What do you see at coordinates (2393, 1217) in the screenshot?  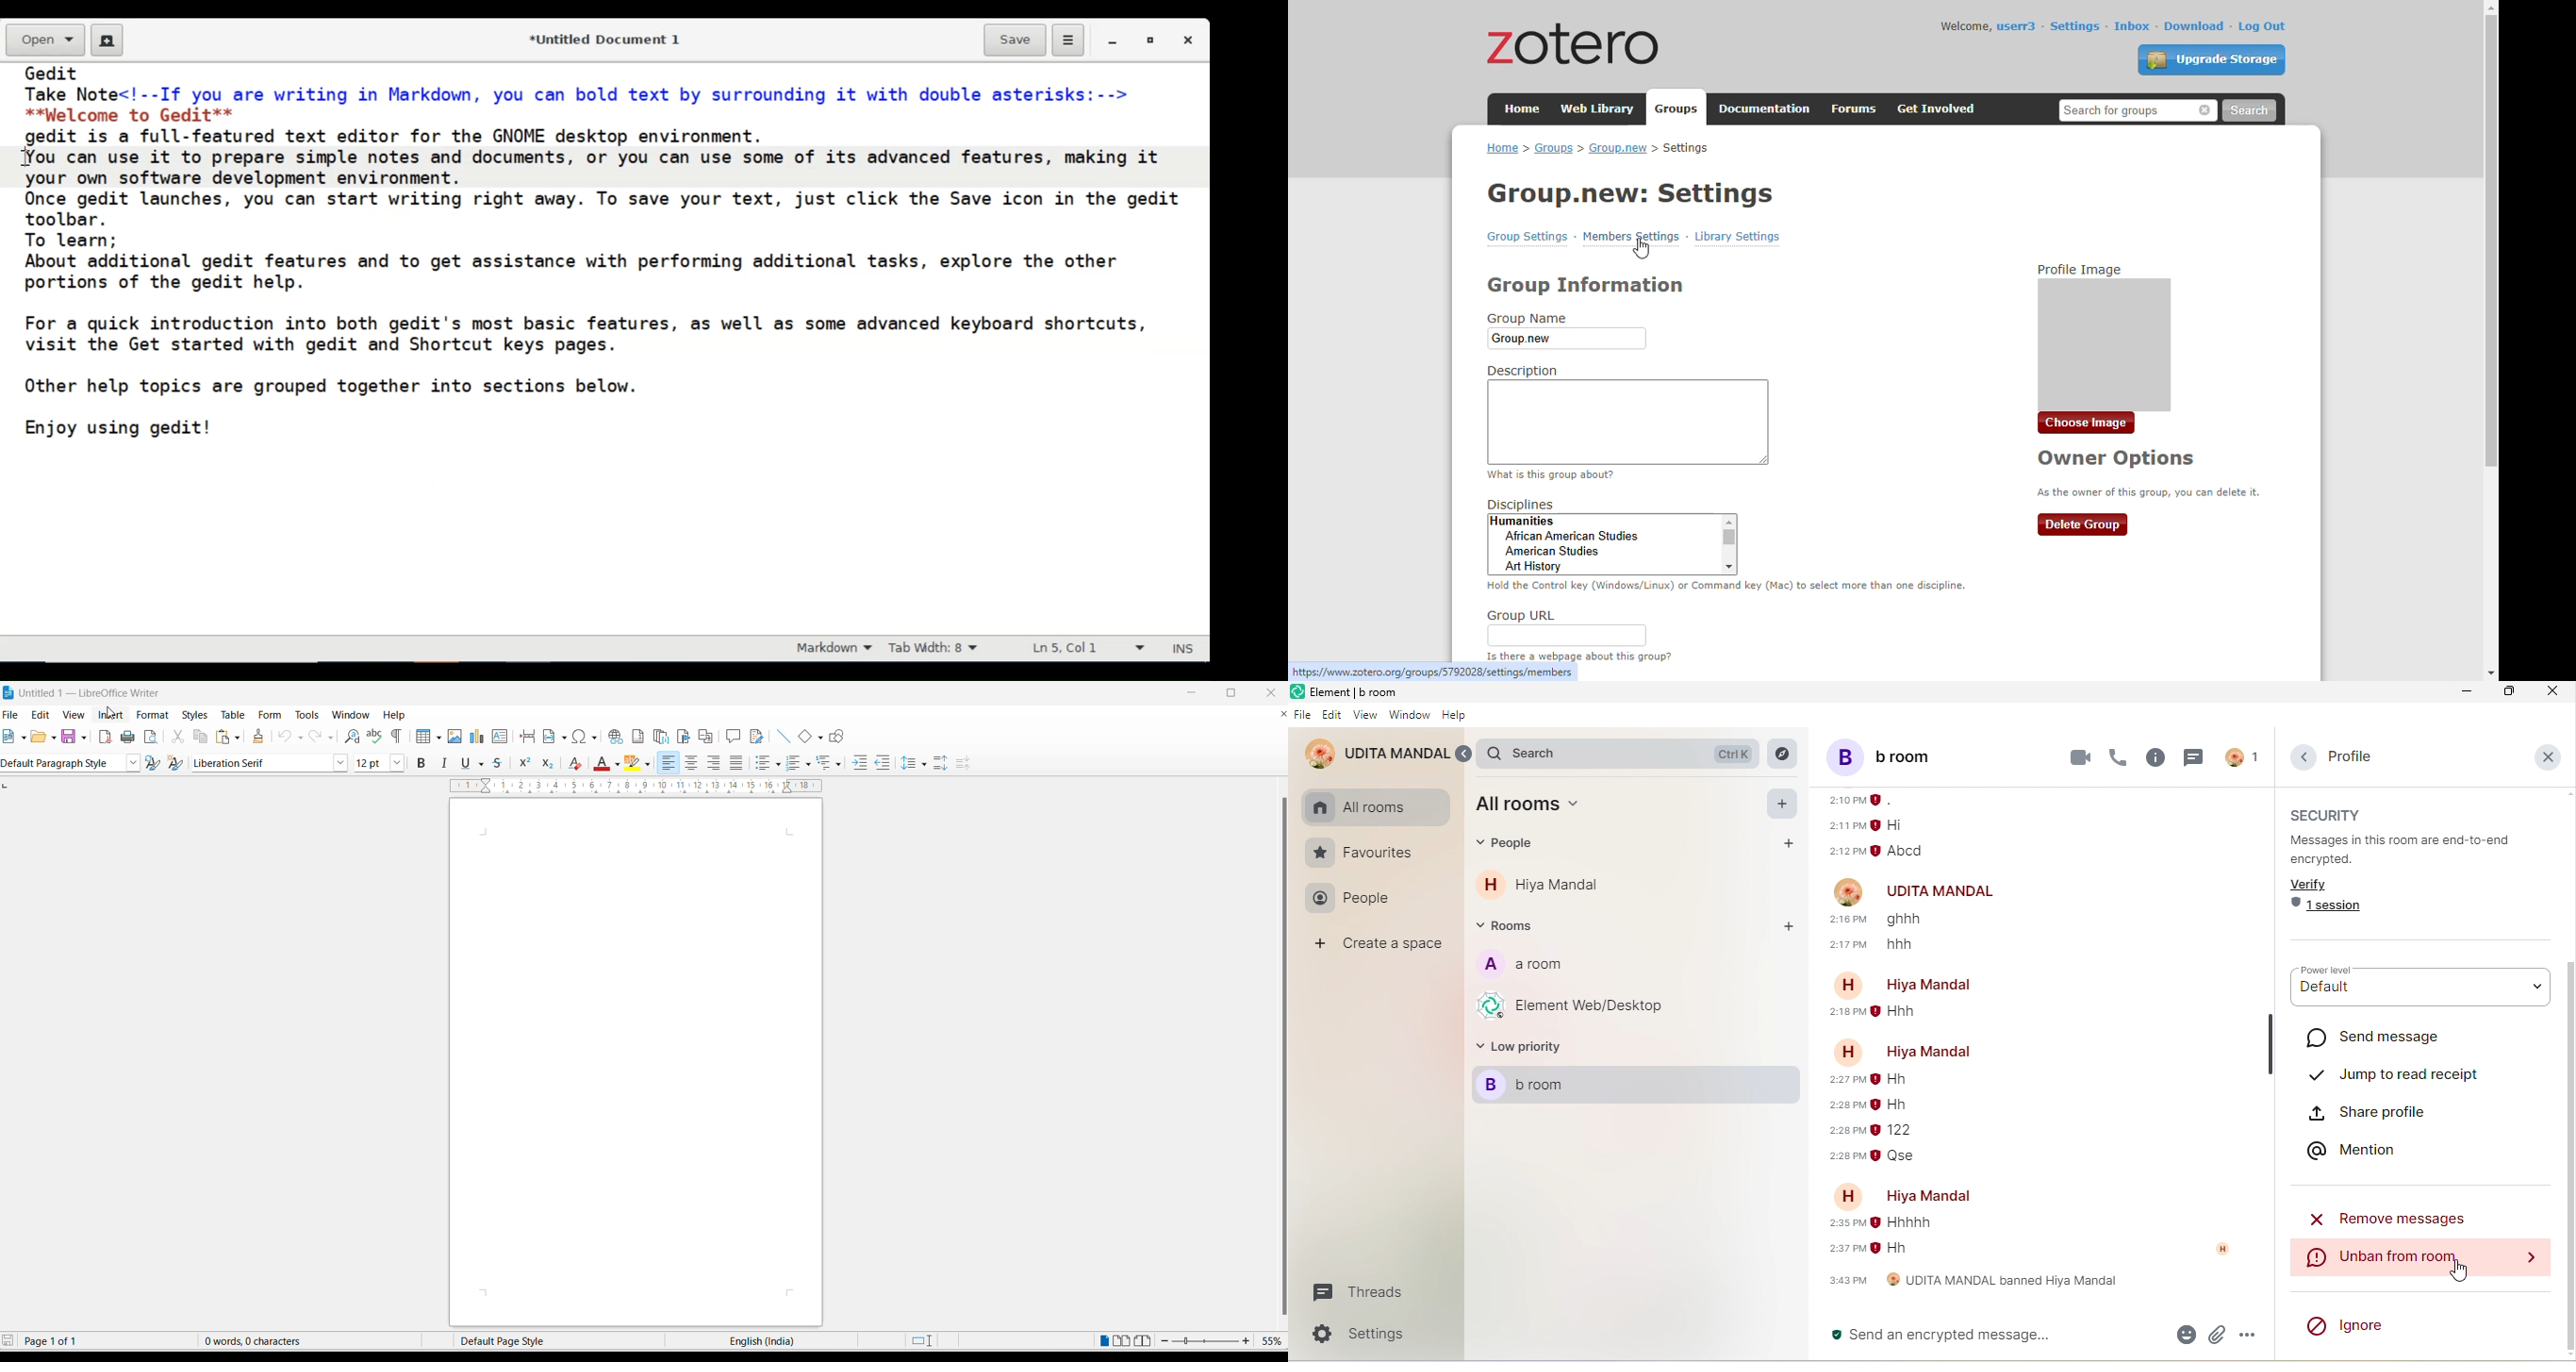 I see `remove messages` at bounding box center [2393, 1217].